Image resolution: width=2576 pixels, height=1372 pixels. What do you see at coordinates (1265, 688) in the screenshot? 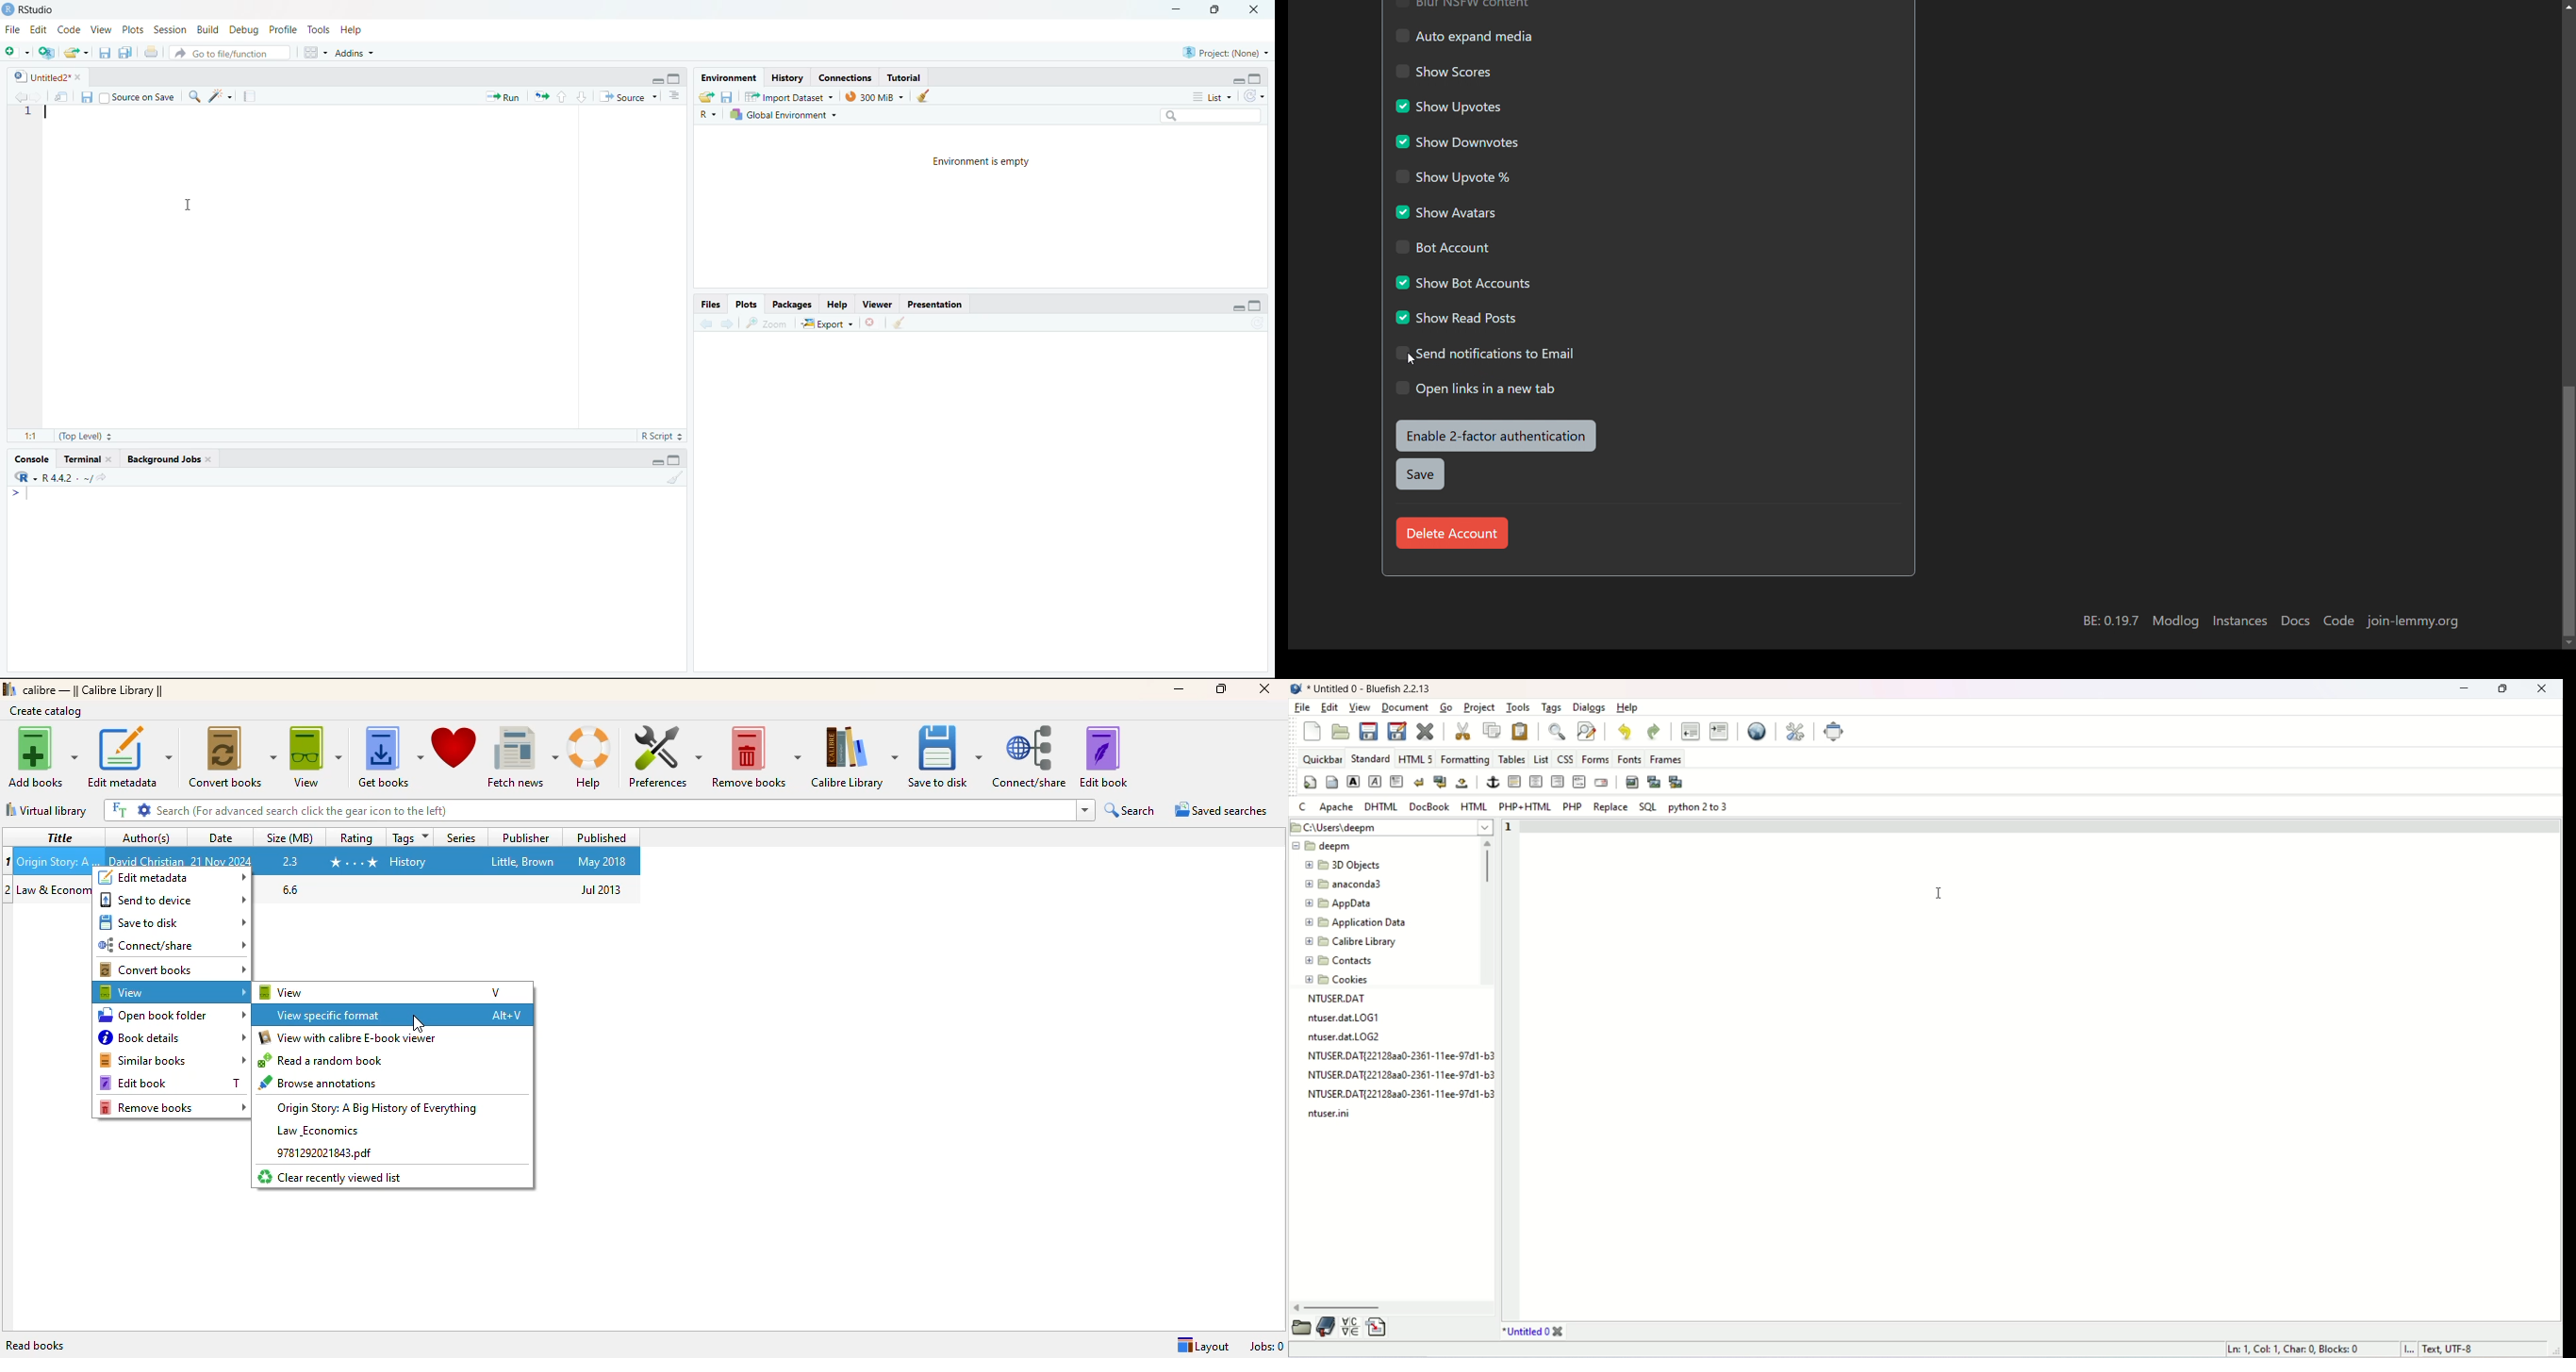
I see `close` at bounding box center [1265, 688].